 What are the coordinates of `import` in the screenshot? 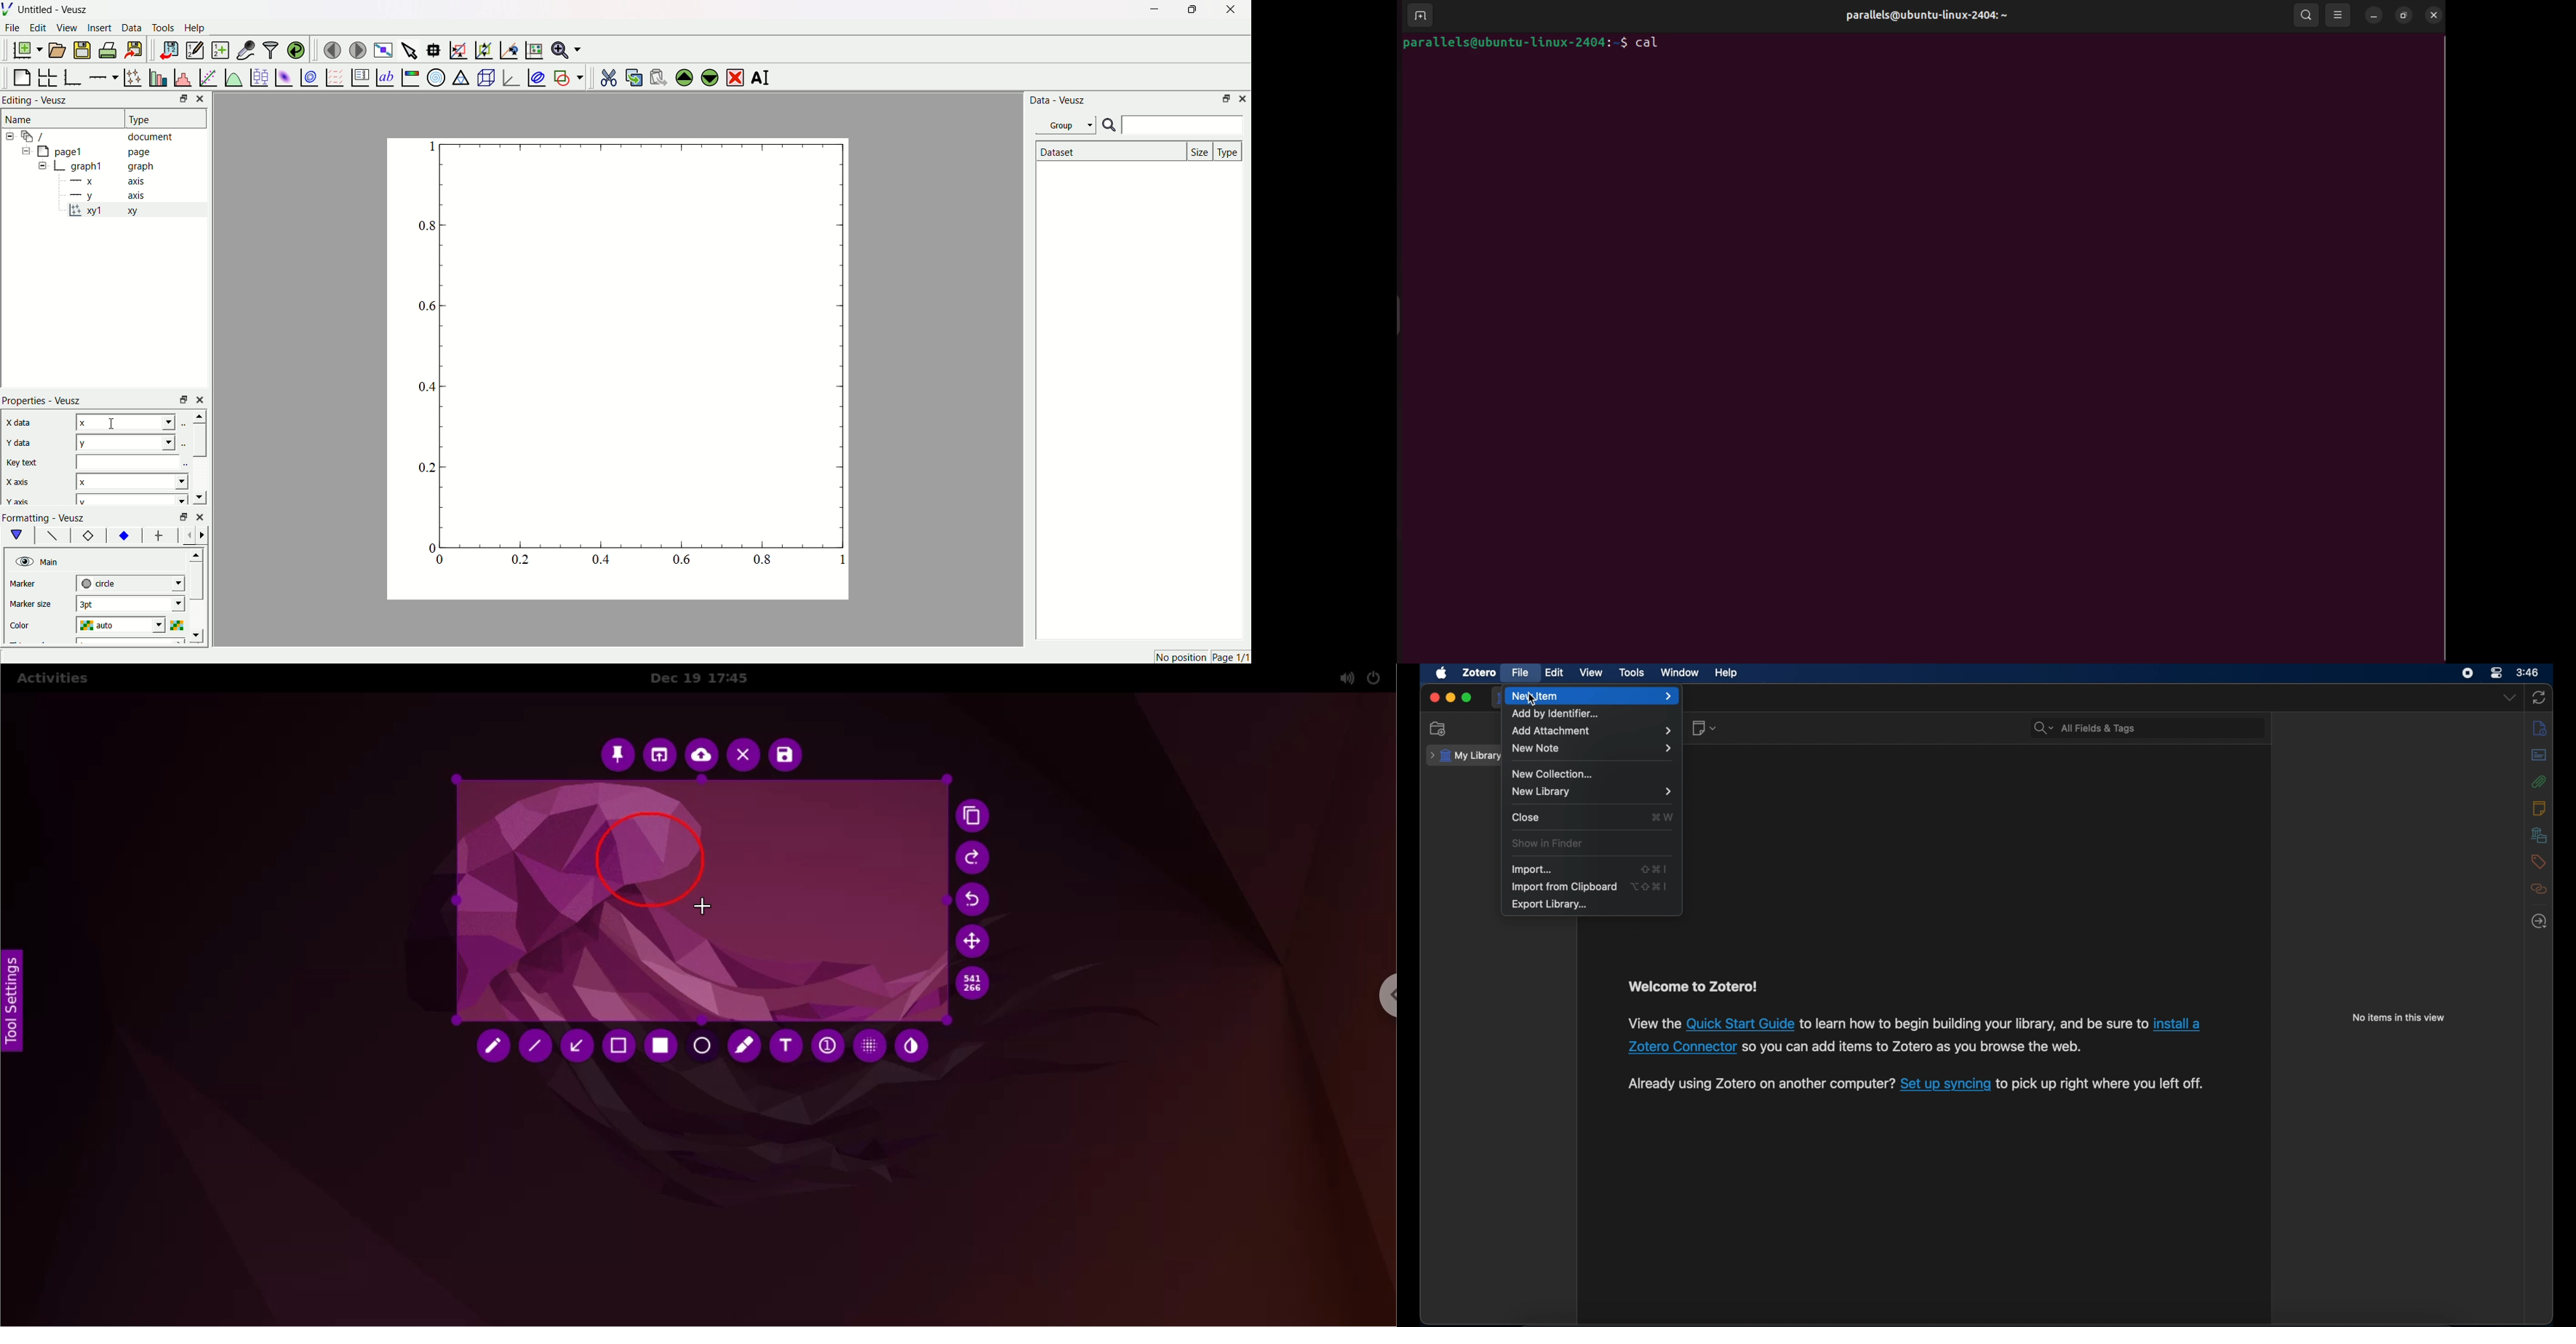 It's located at (1533, 869).